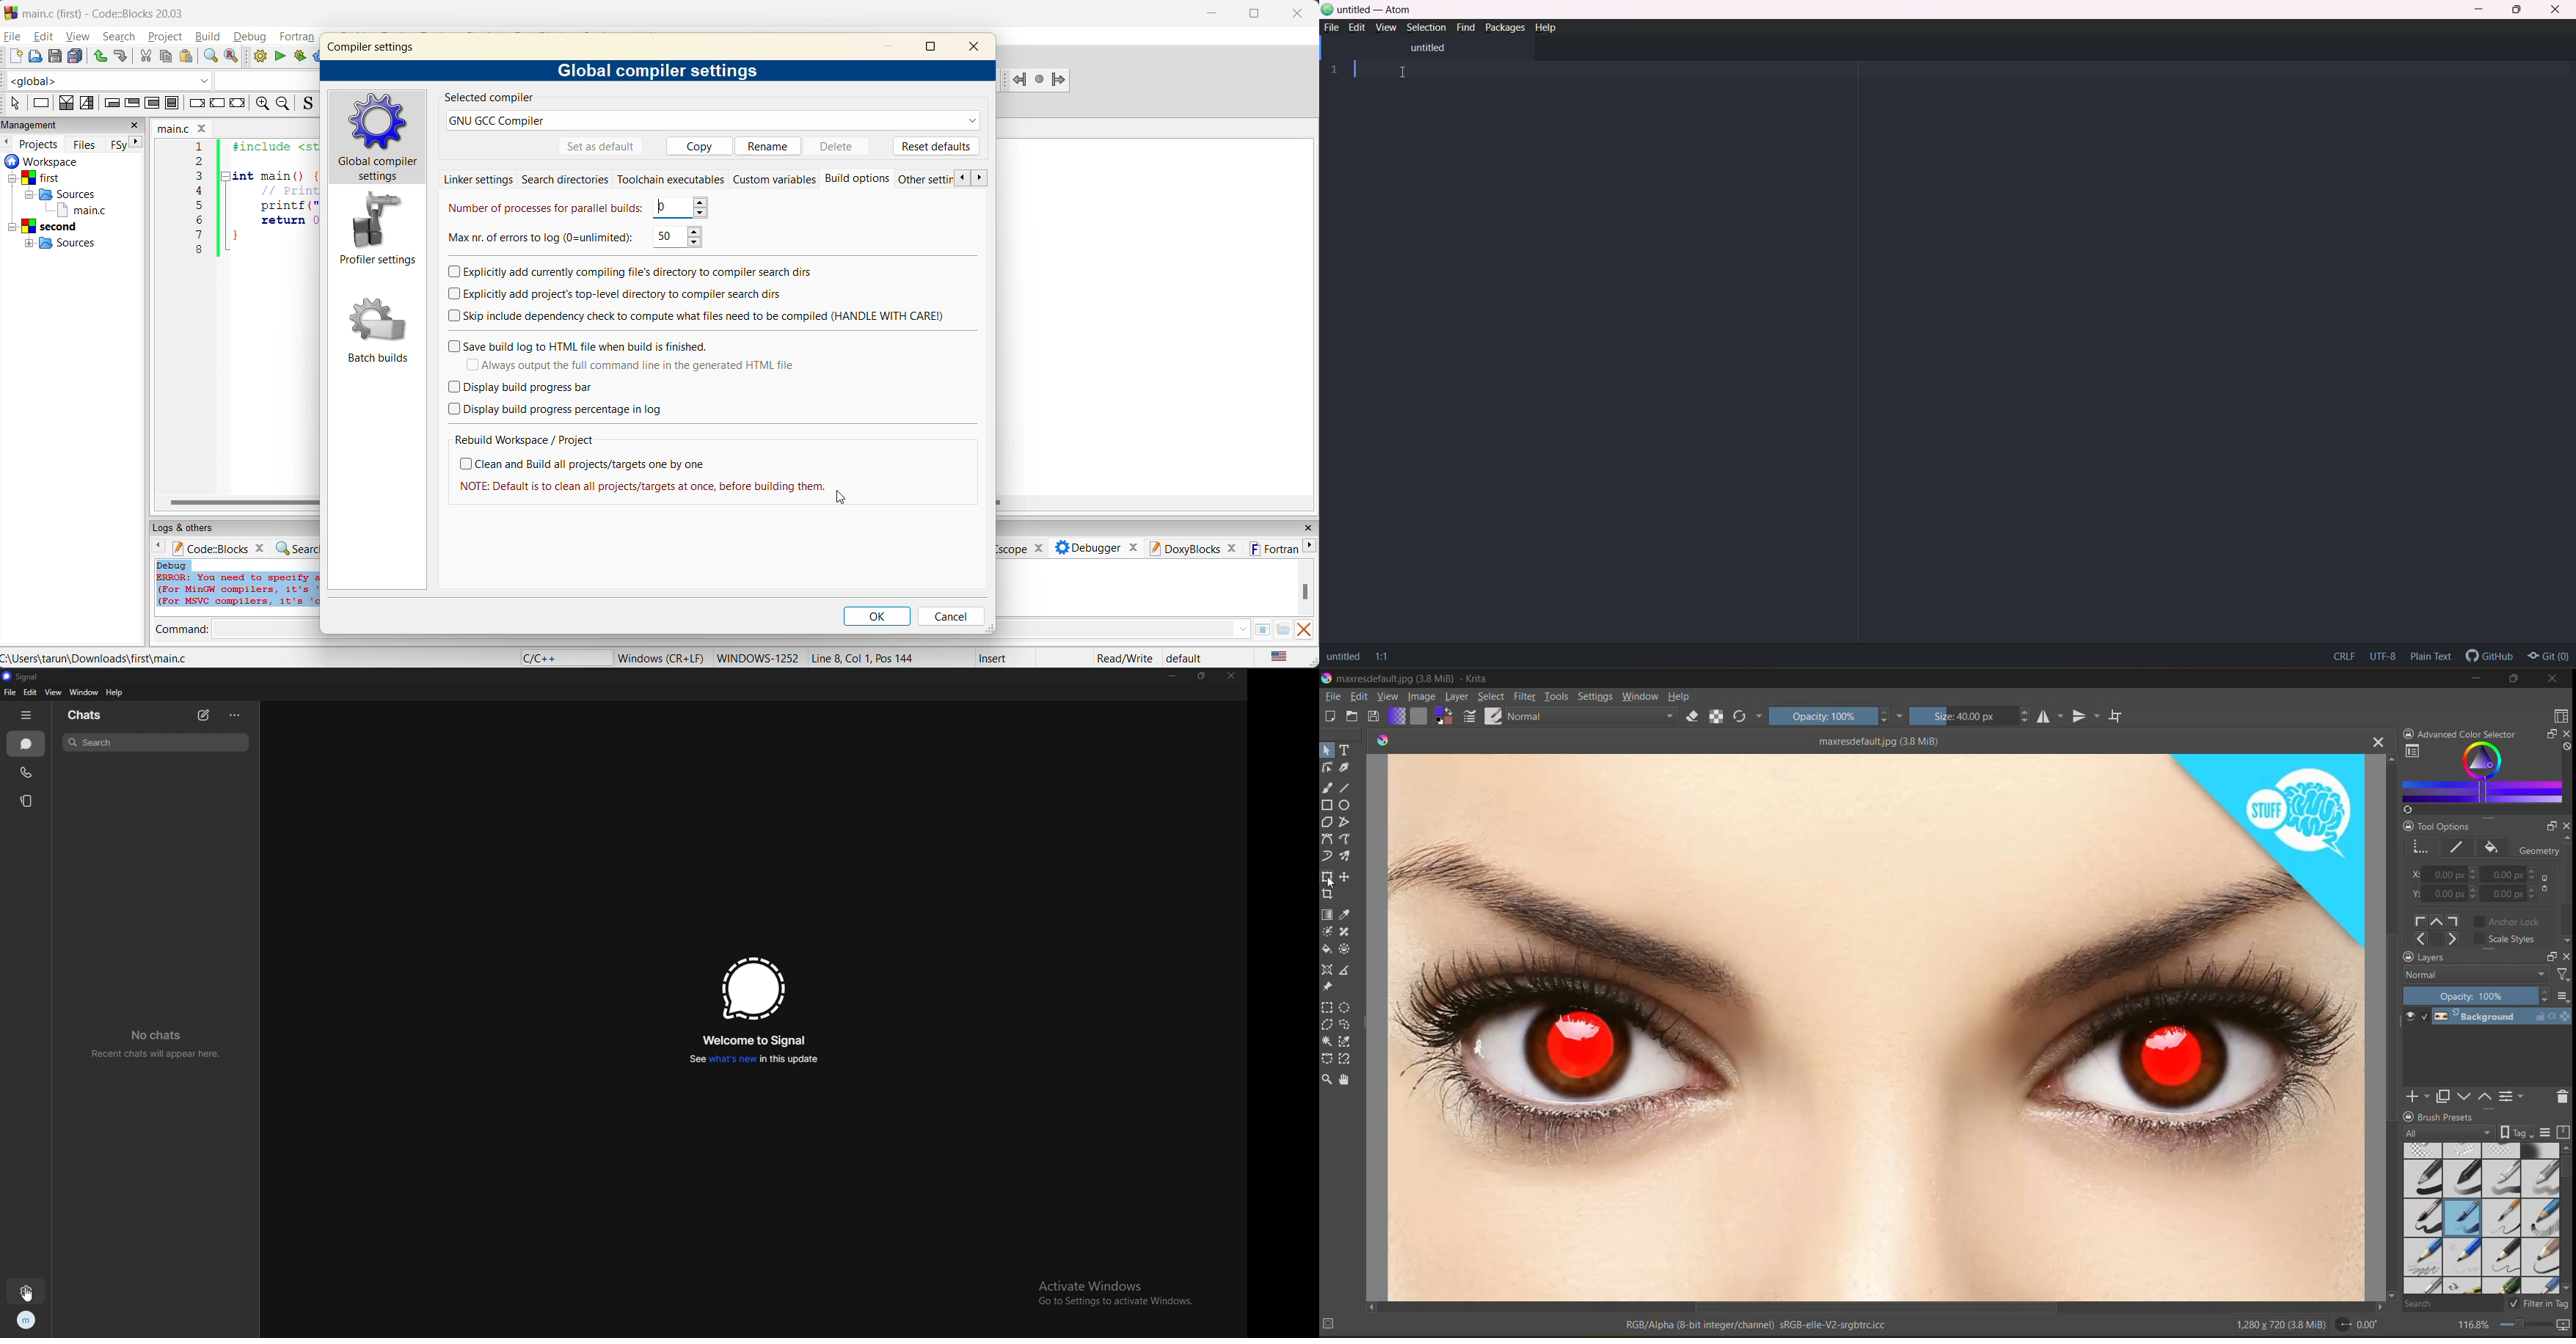  What do you see at coordinates (121, 56) in the screenshot?
I see `redo` at bounding box center [121, 56].